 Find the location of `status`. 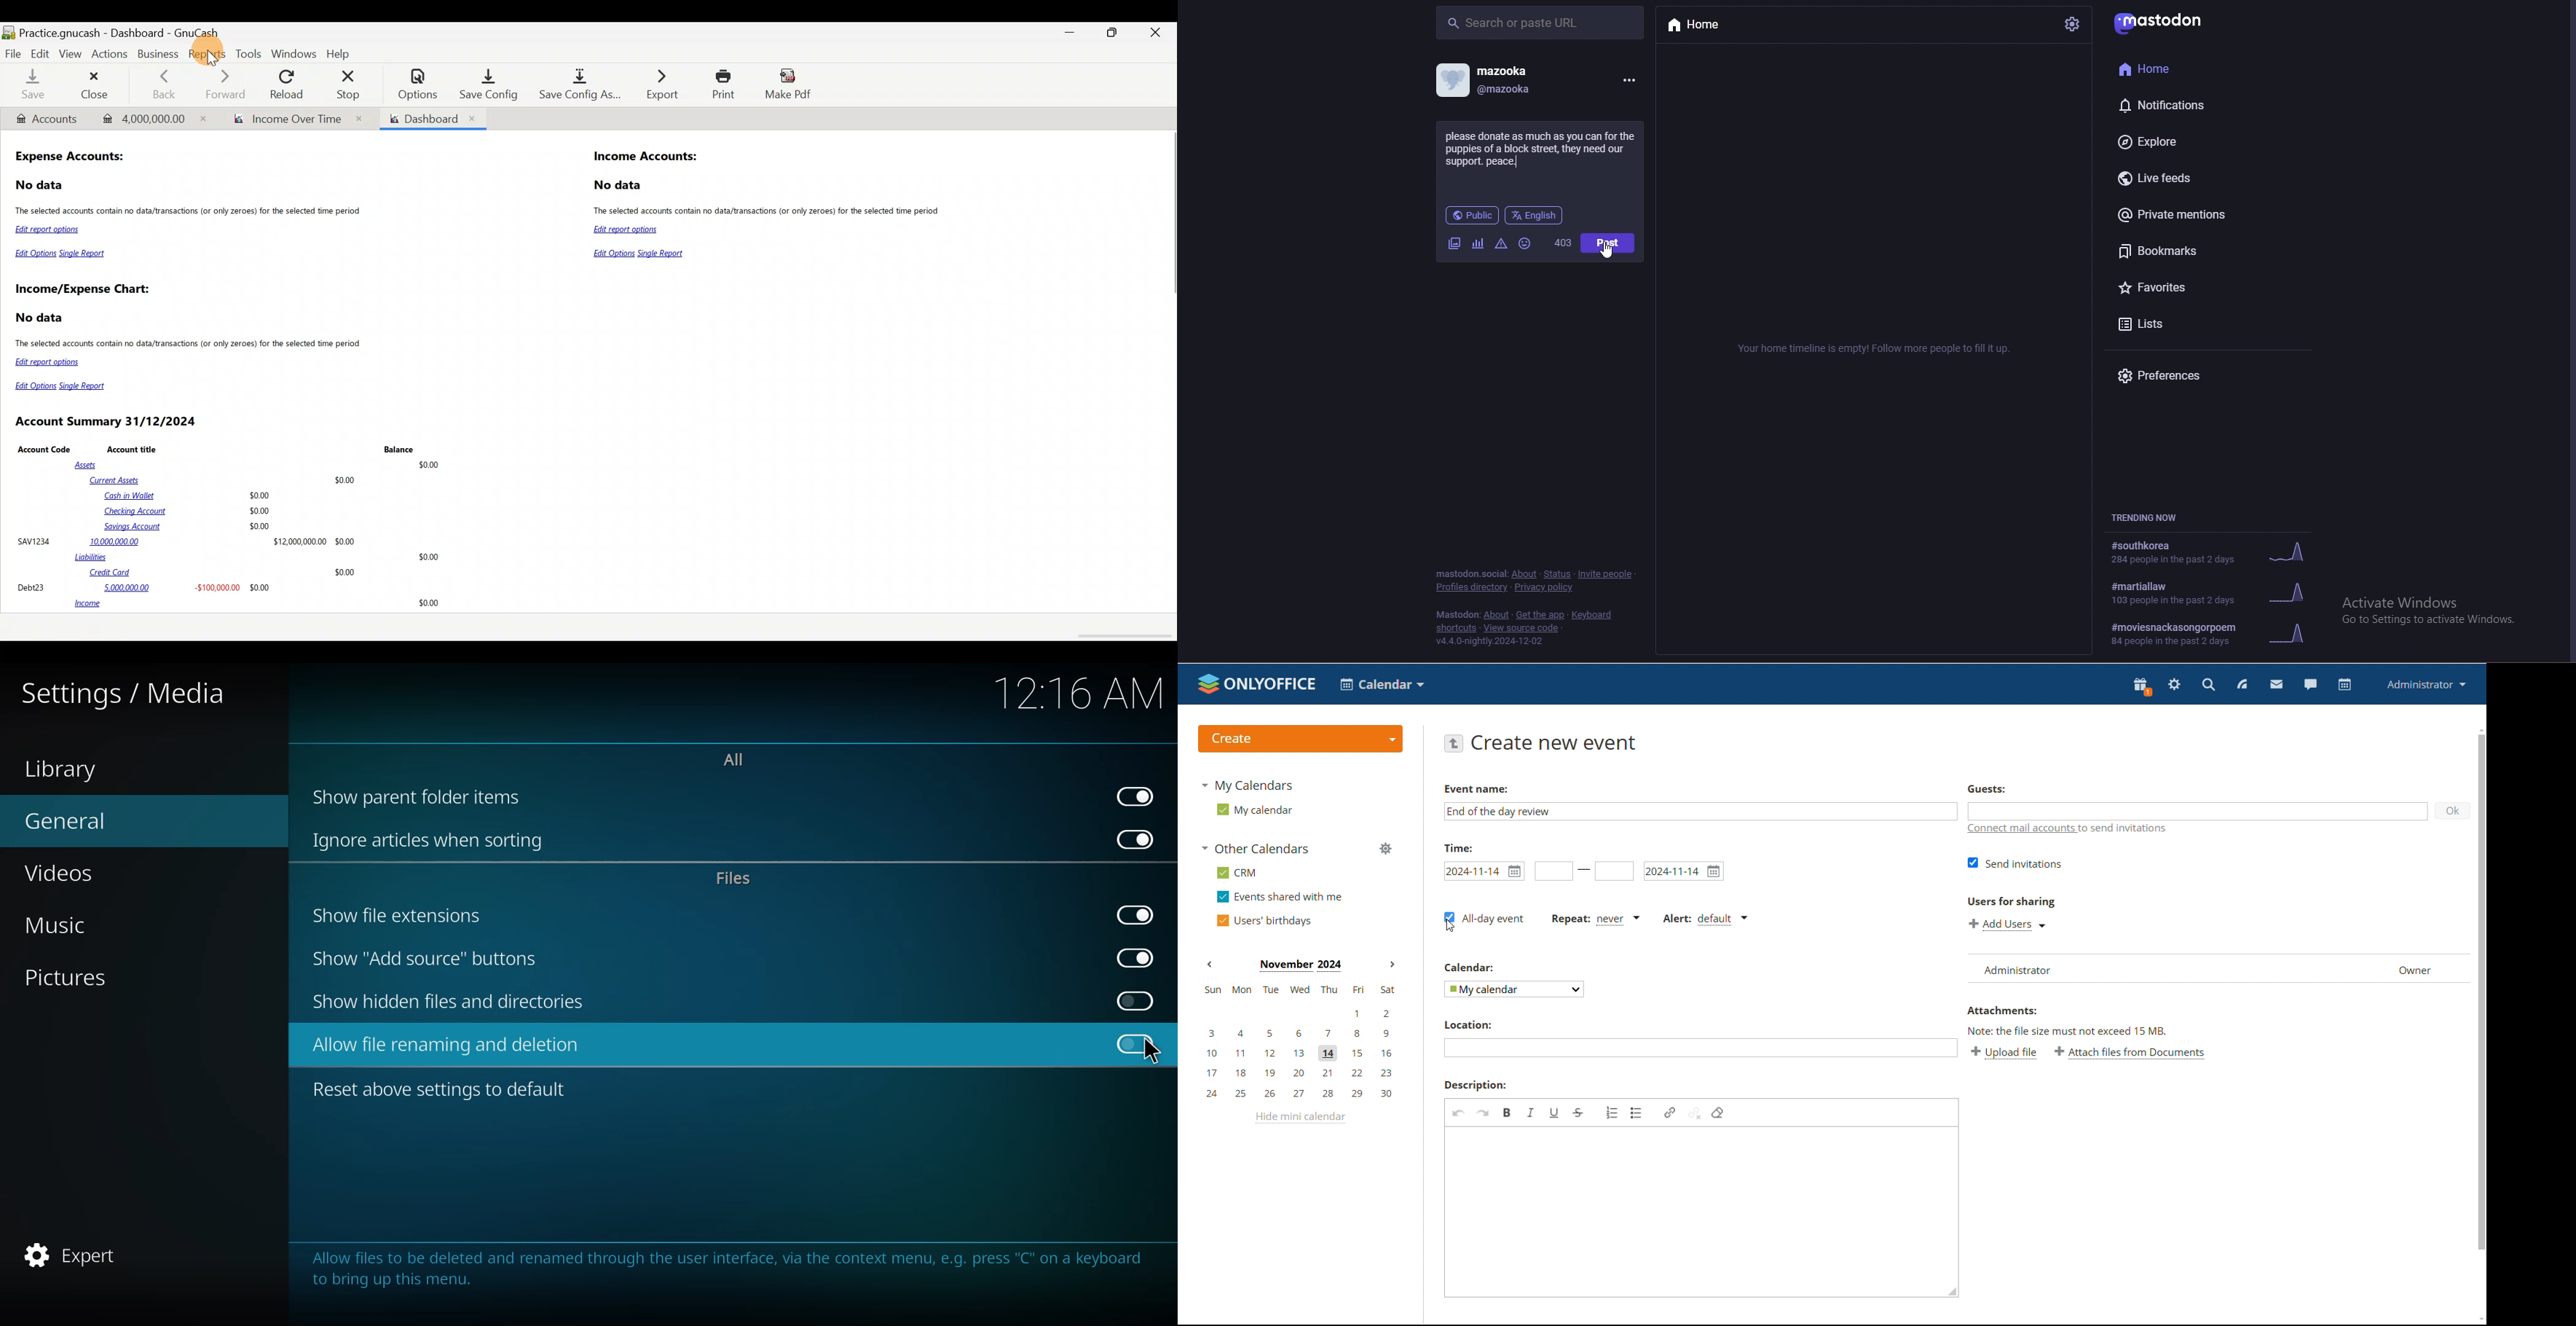

status is located at coordinates (1556, 574).